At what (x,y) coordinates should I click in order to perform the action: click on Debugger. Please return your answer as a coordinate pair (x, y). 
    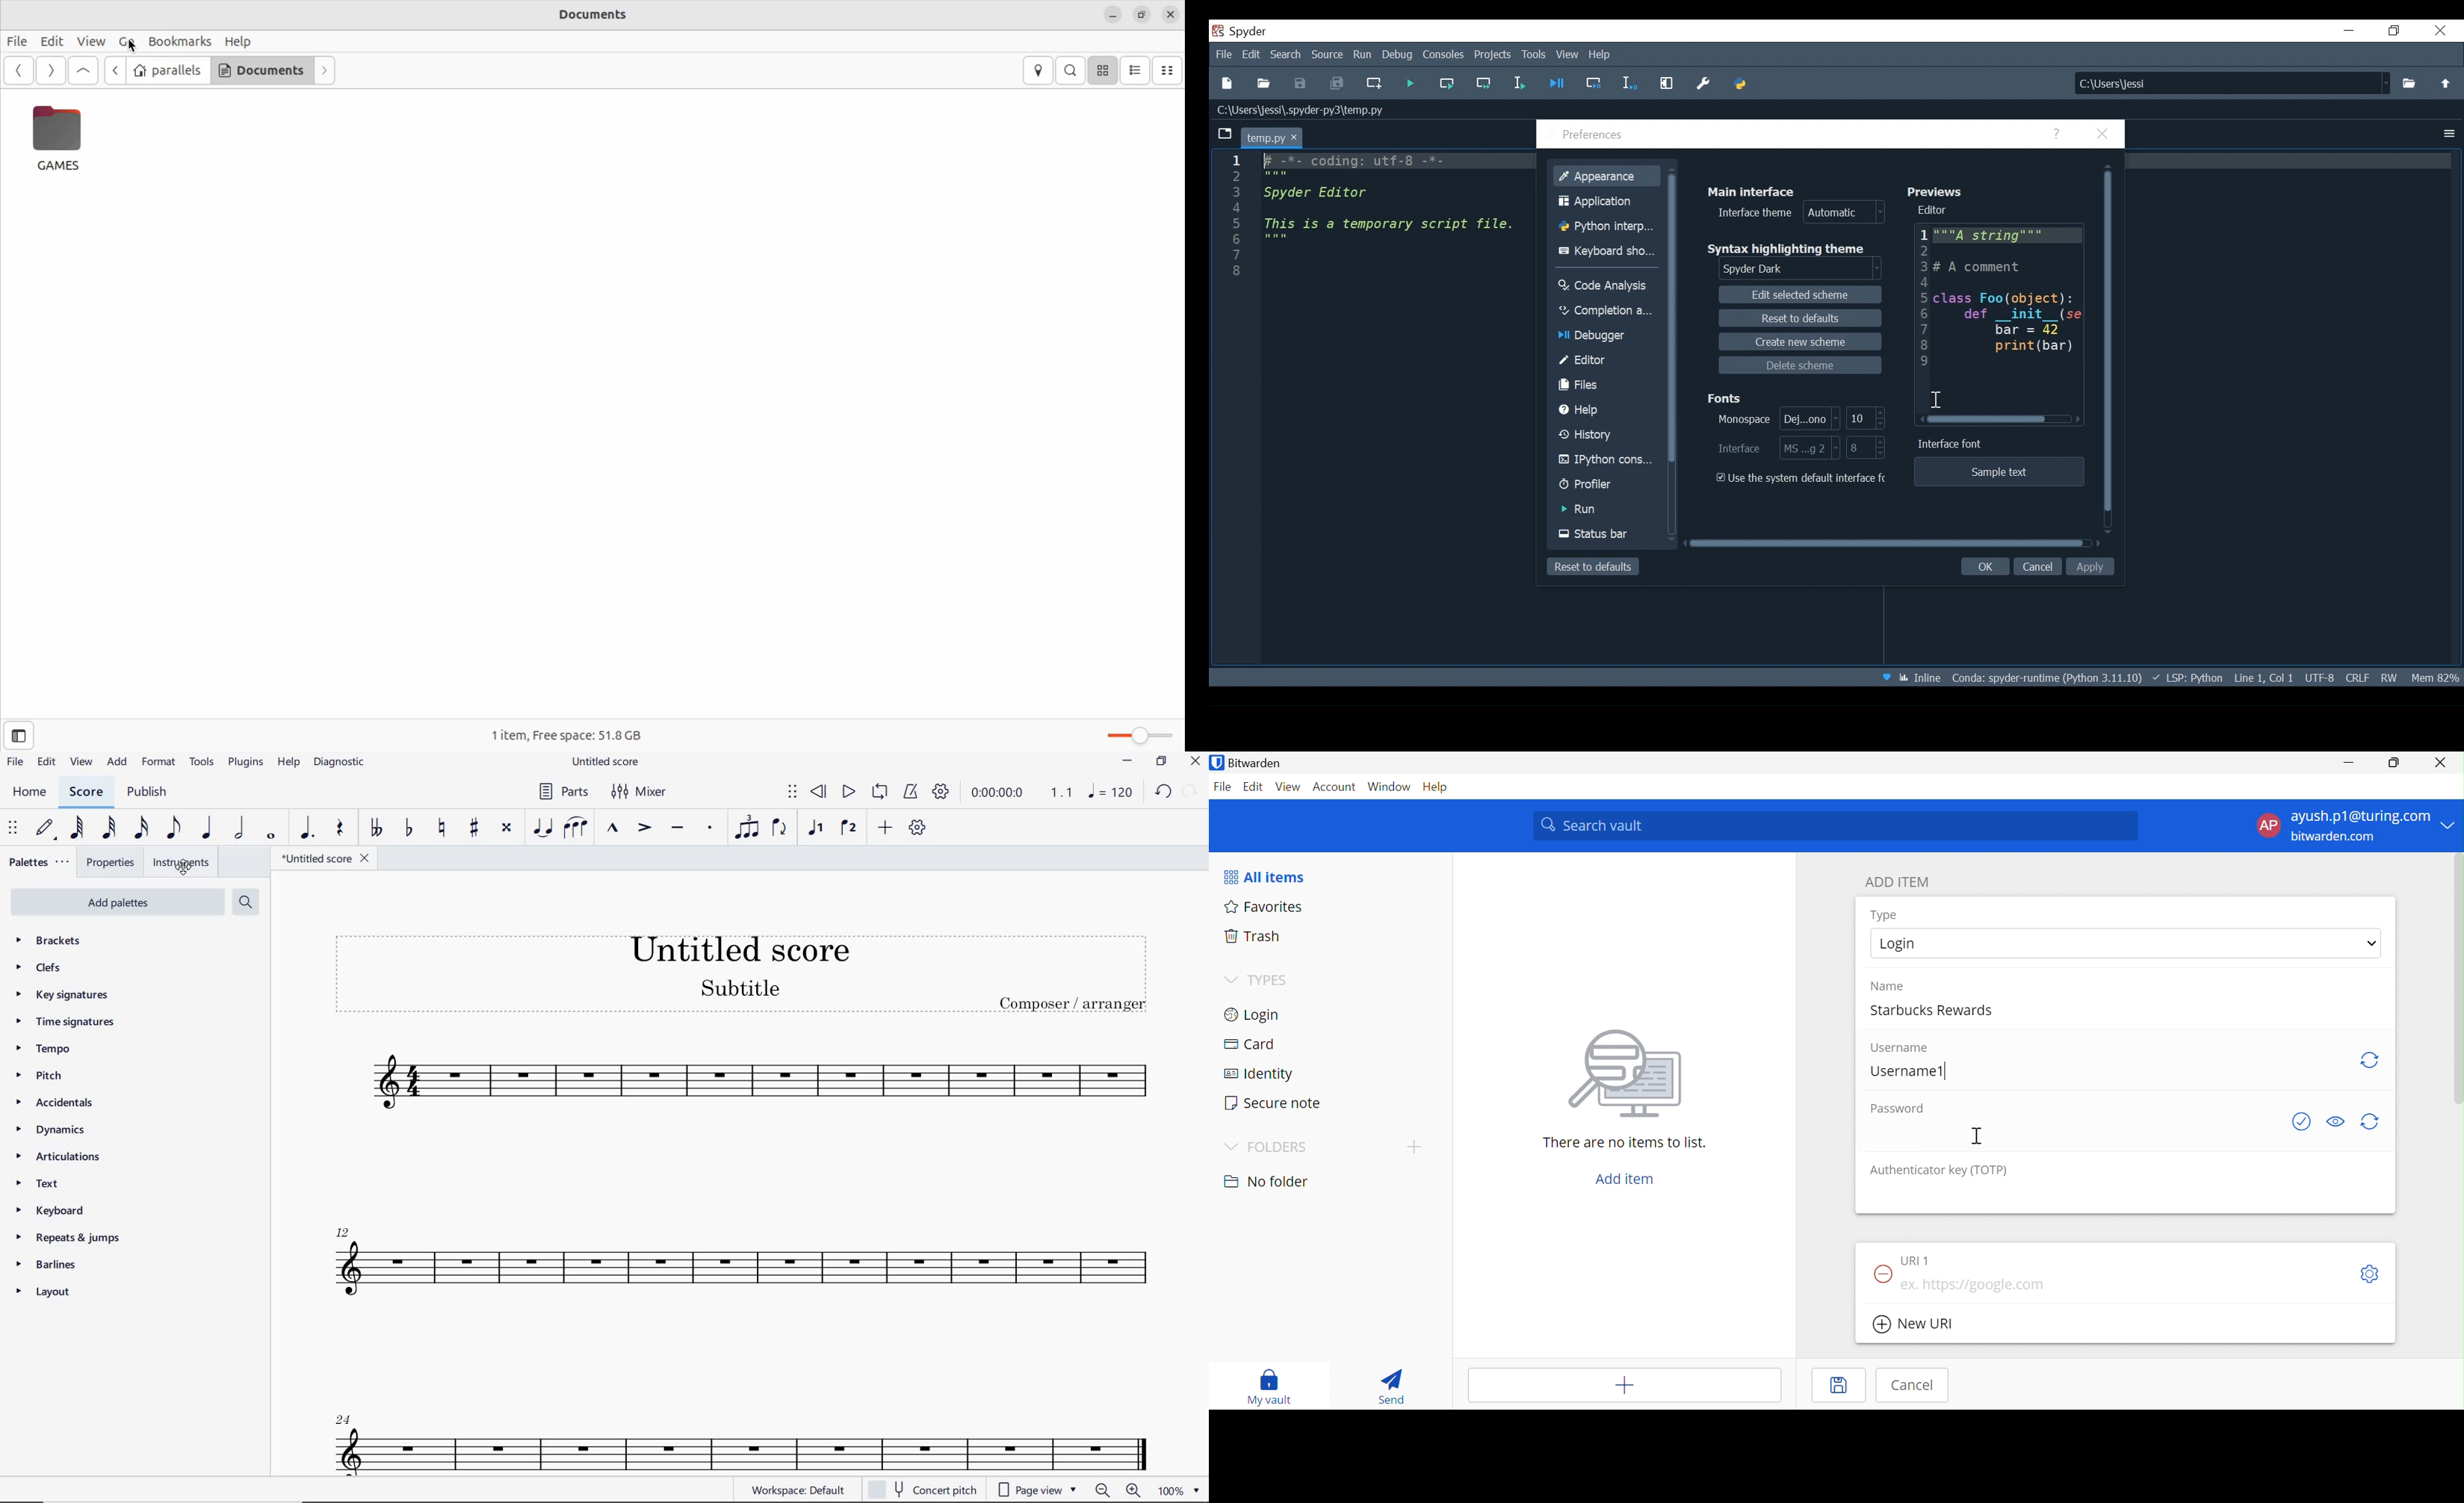
    Looking at the image, I should click on (1607, 337).